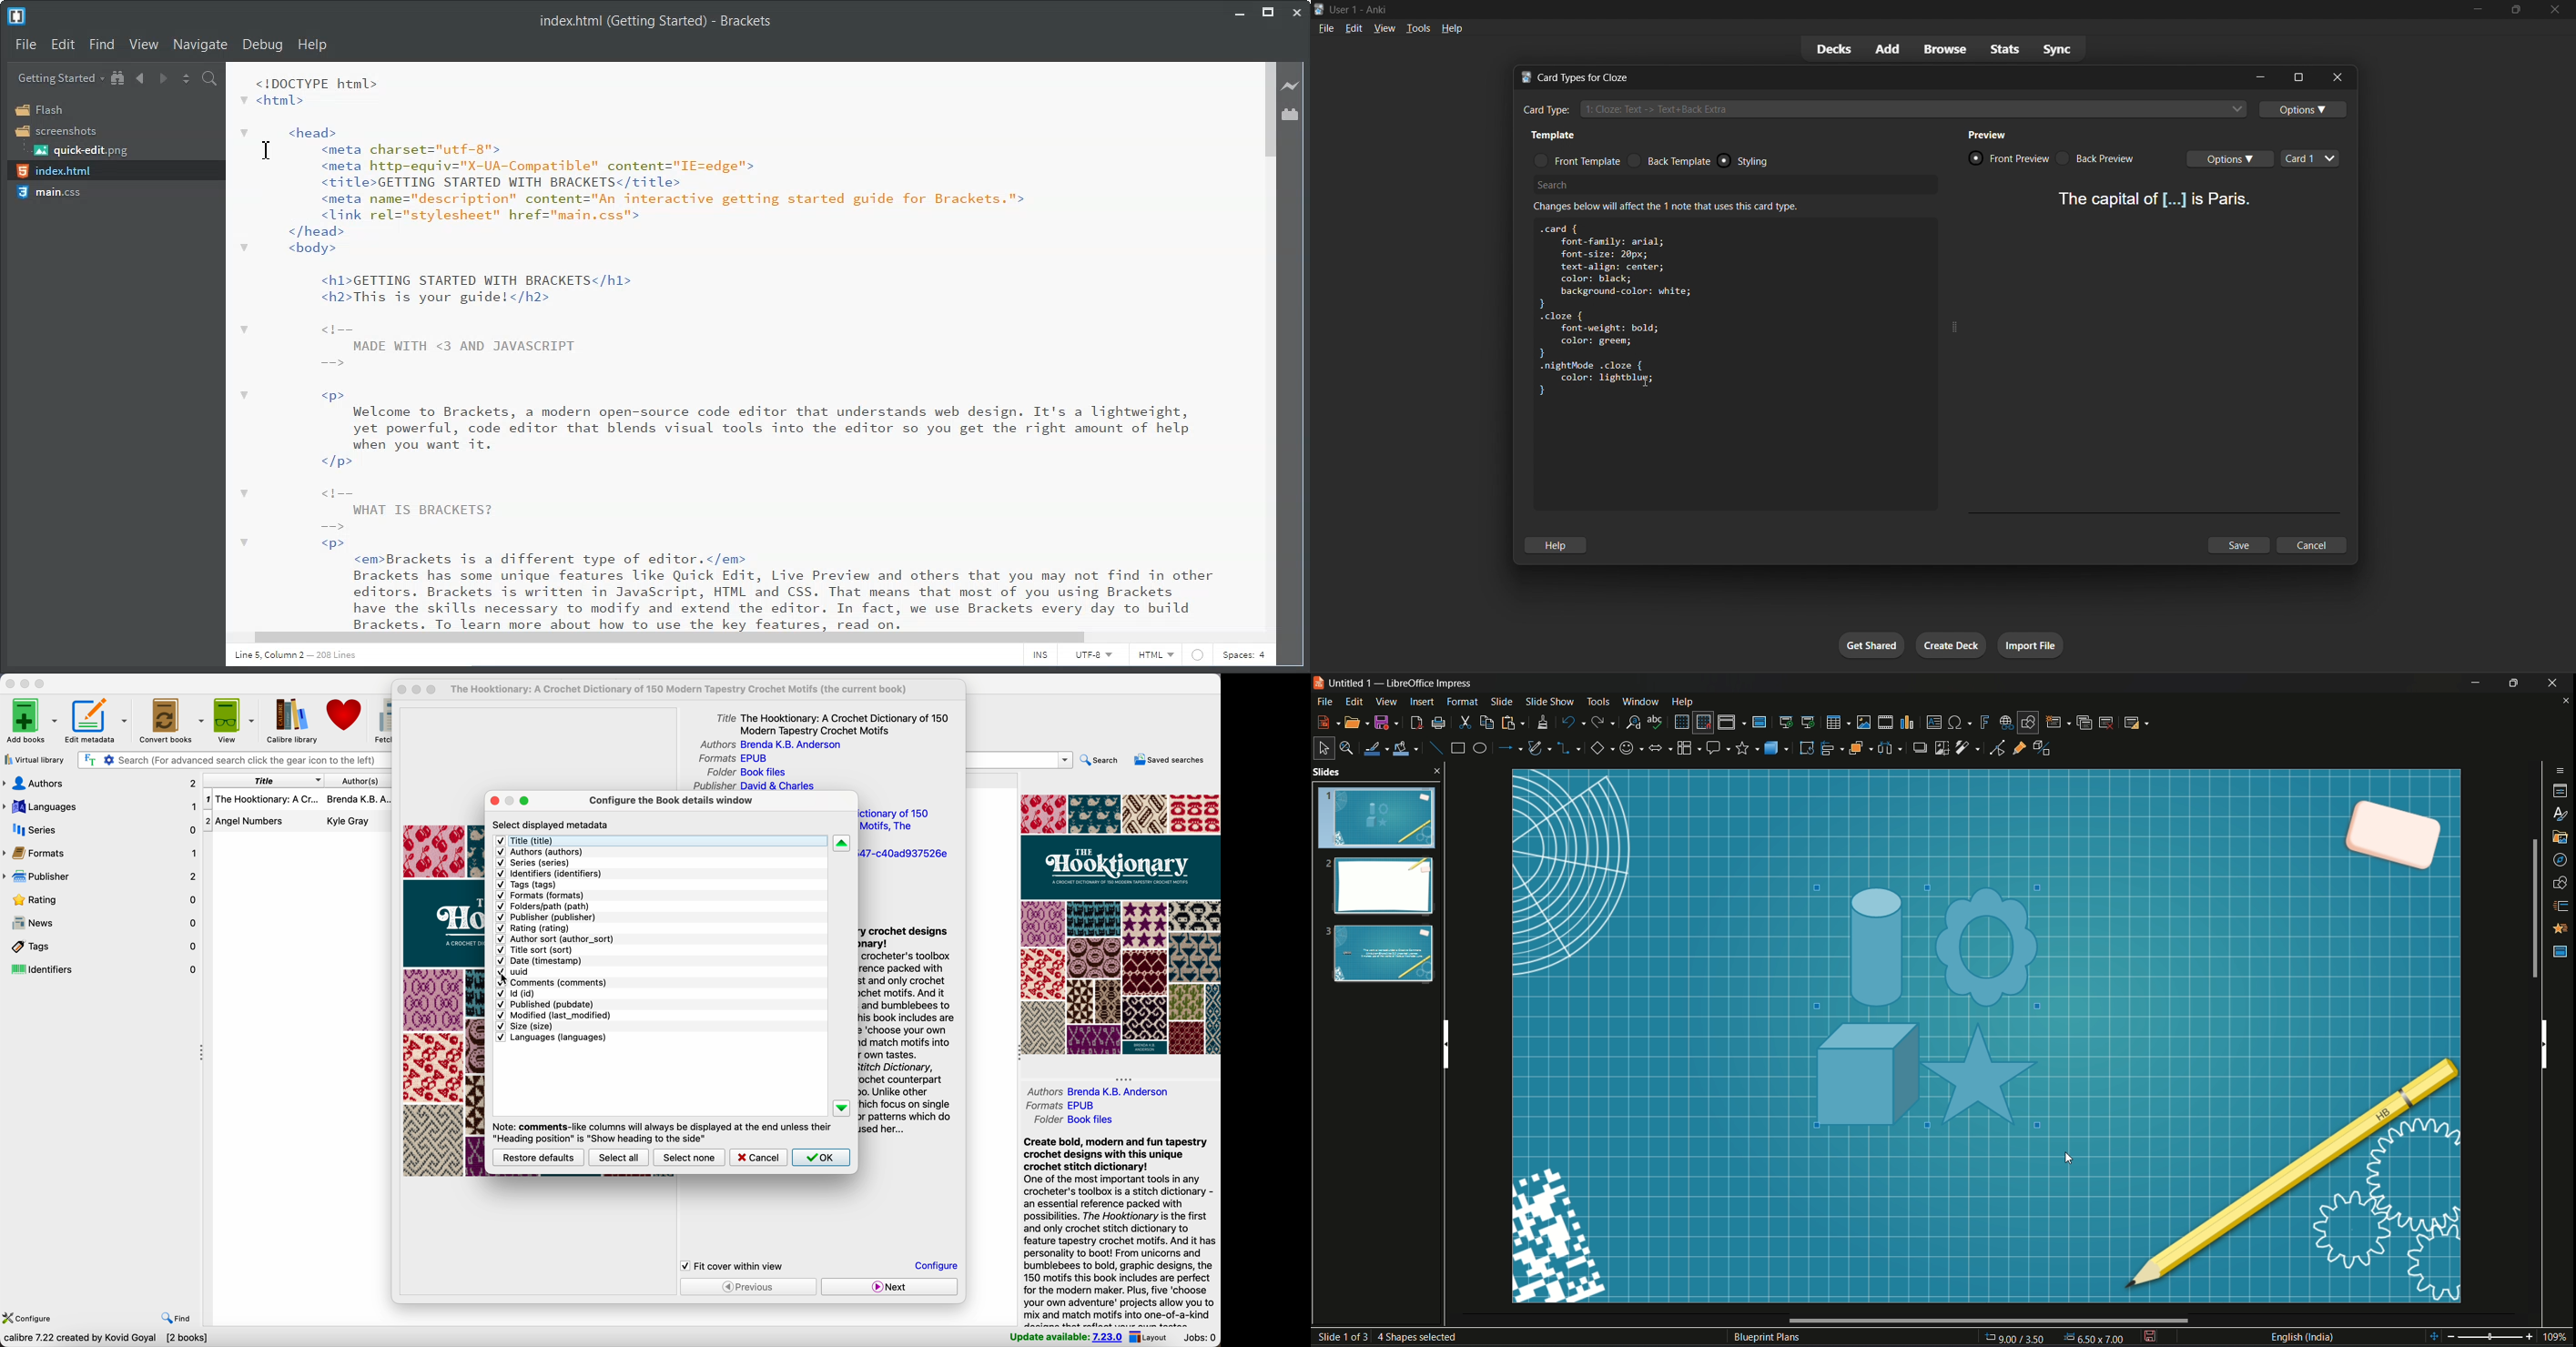 The height and width of the screenshot is (1372, 2576). I want to click on start from current slide, so click(1809, 722).